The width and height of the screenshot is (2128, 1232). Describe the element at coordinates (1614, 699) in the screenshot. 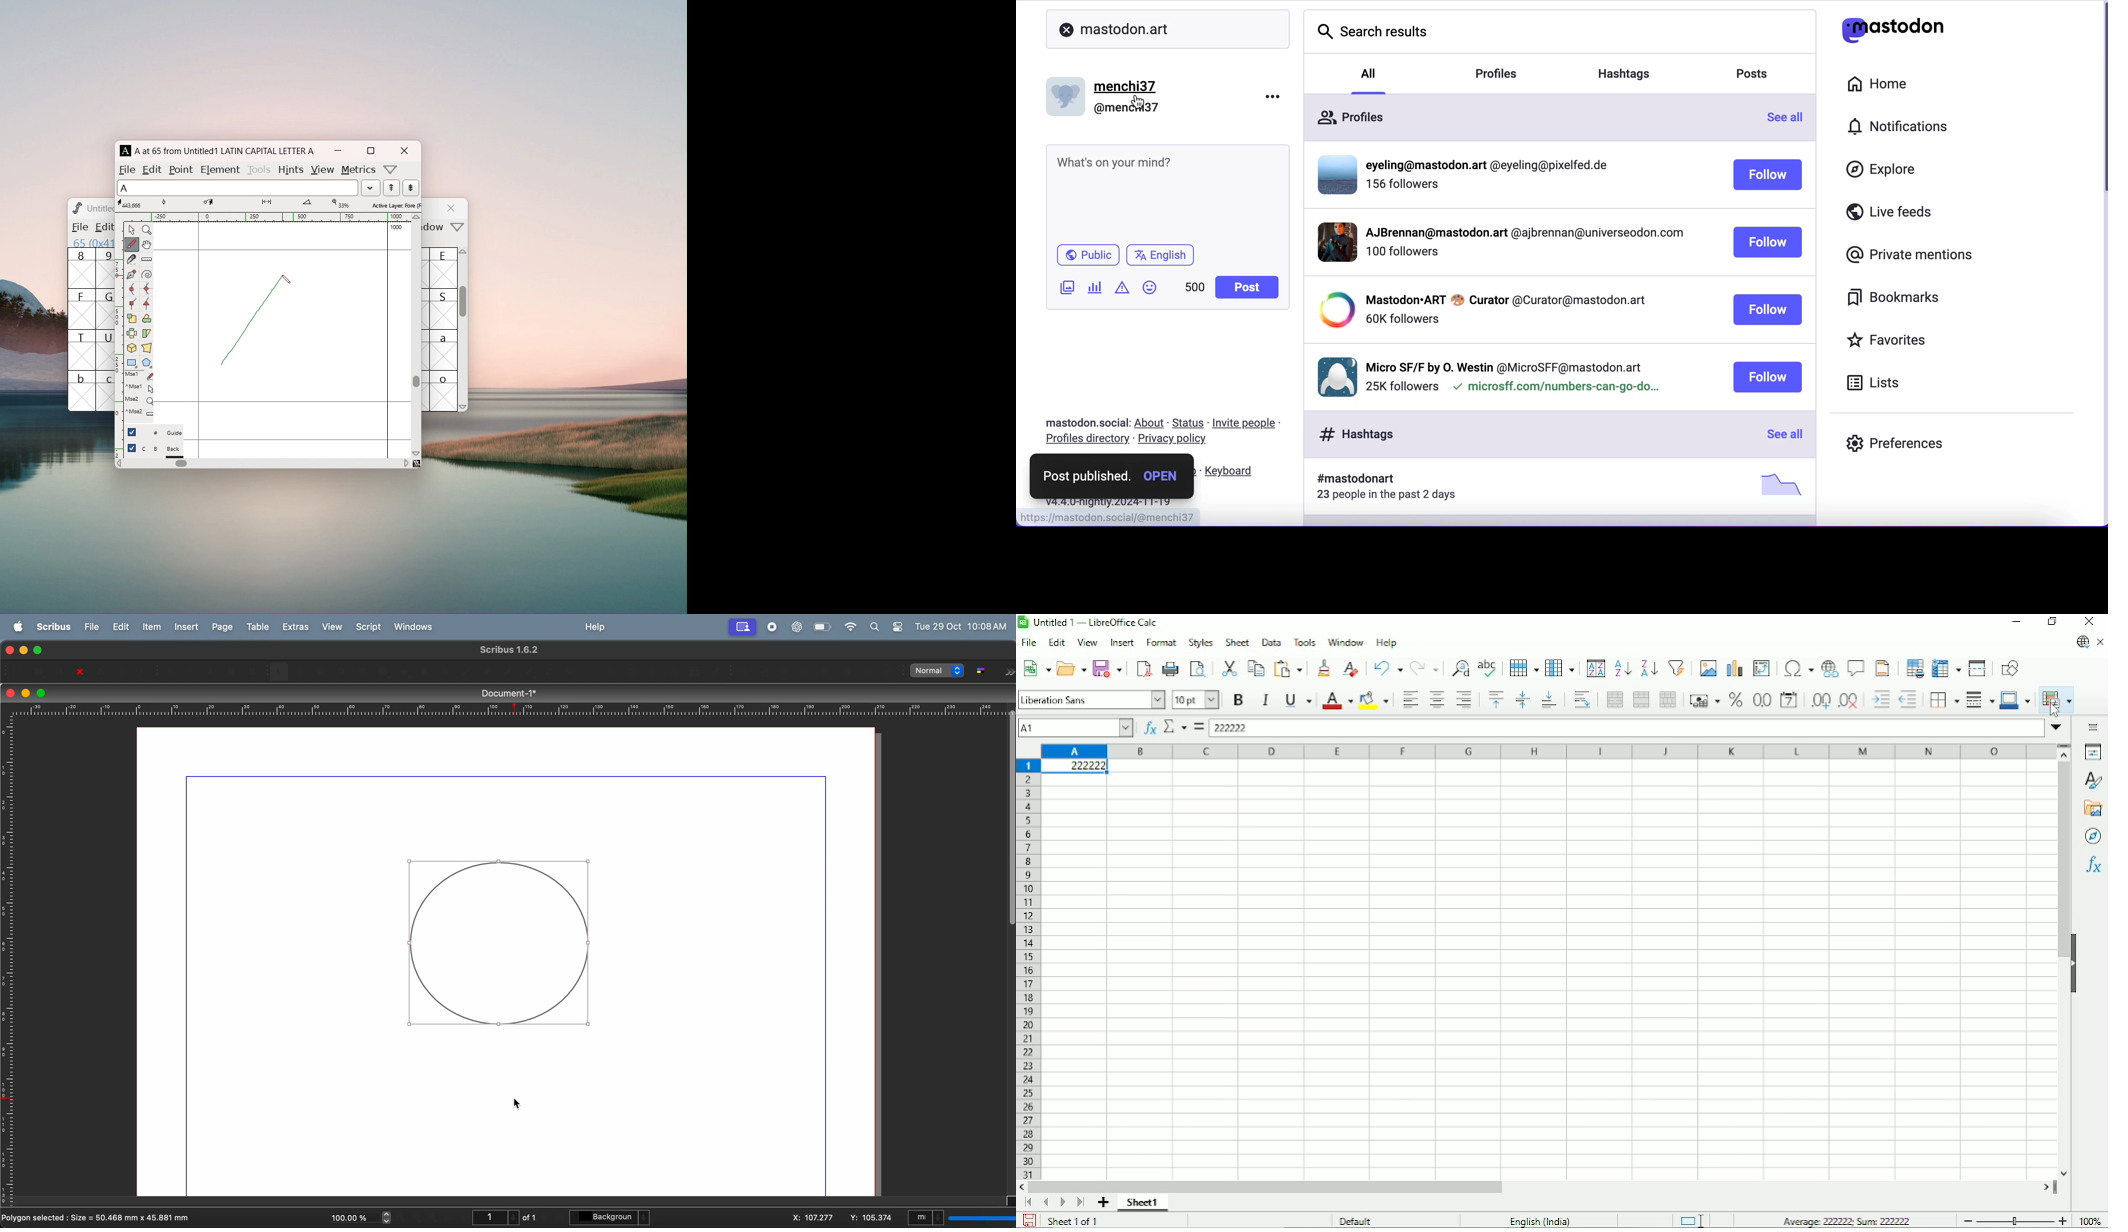

I see `Merge and center` at that location.